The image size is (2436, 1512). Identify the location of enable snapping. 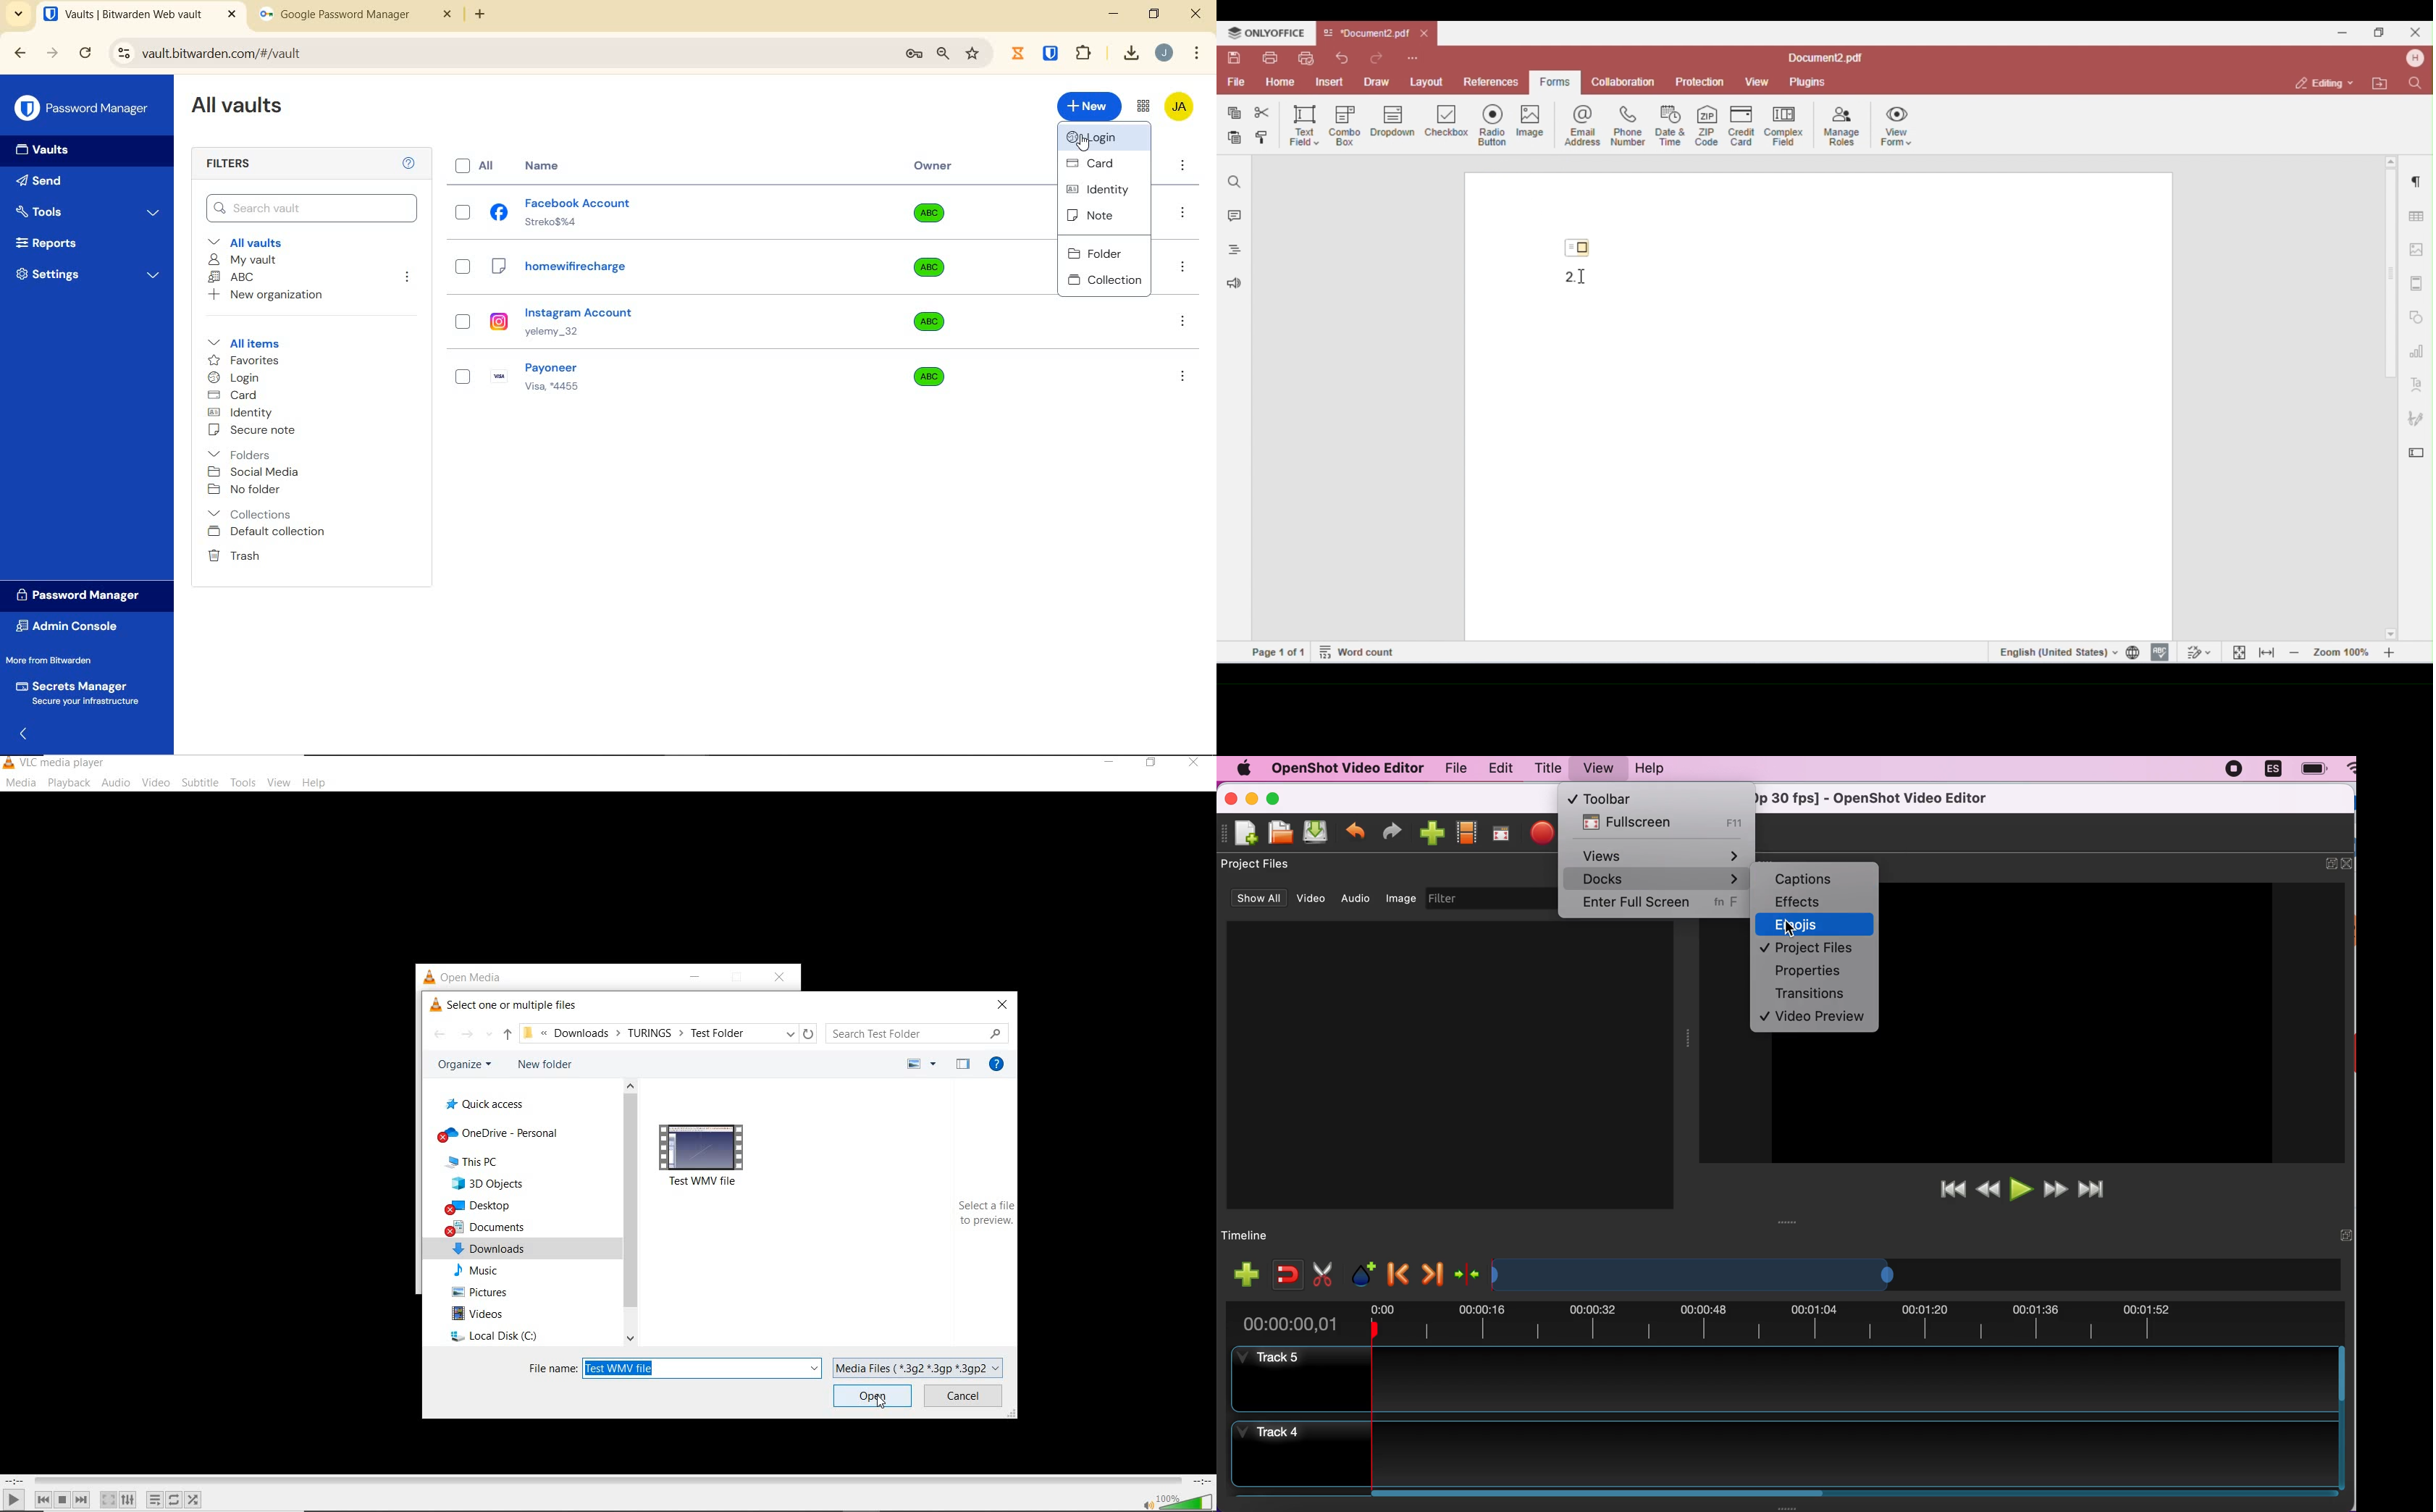
(1284, 1271).